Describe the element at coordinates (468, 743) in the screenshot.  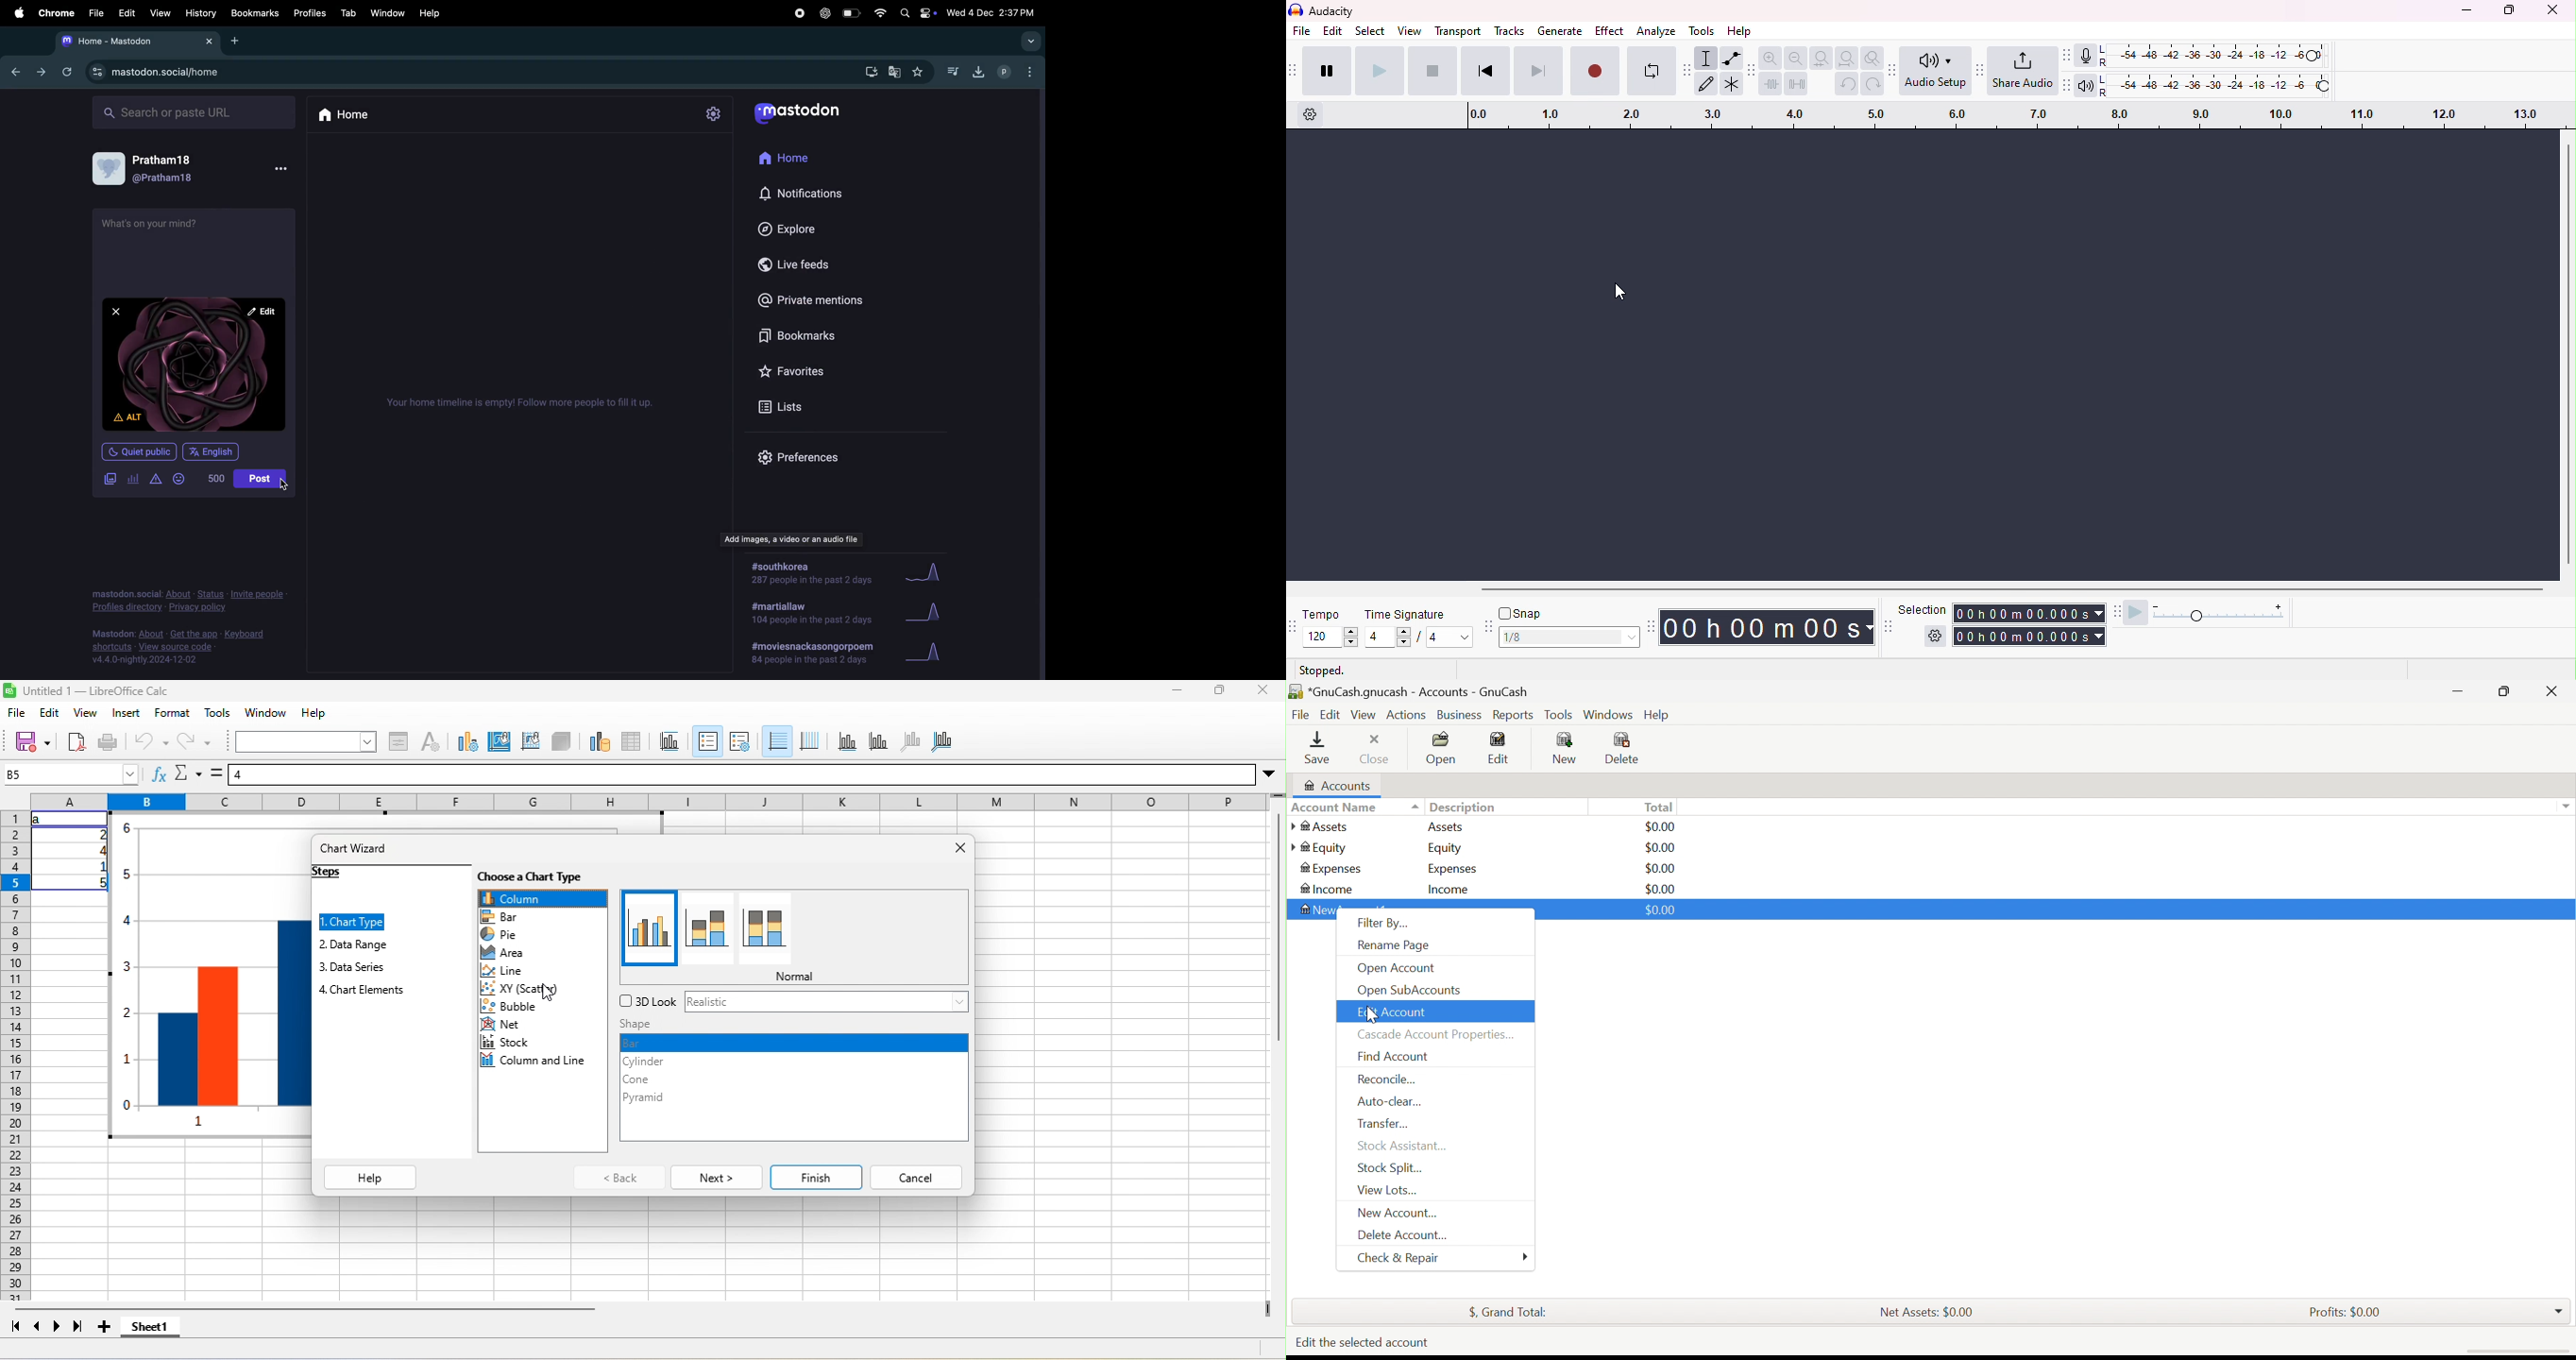
I see `chart type` at that location.